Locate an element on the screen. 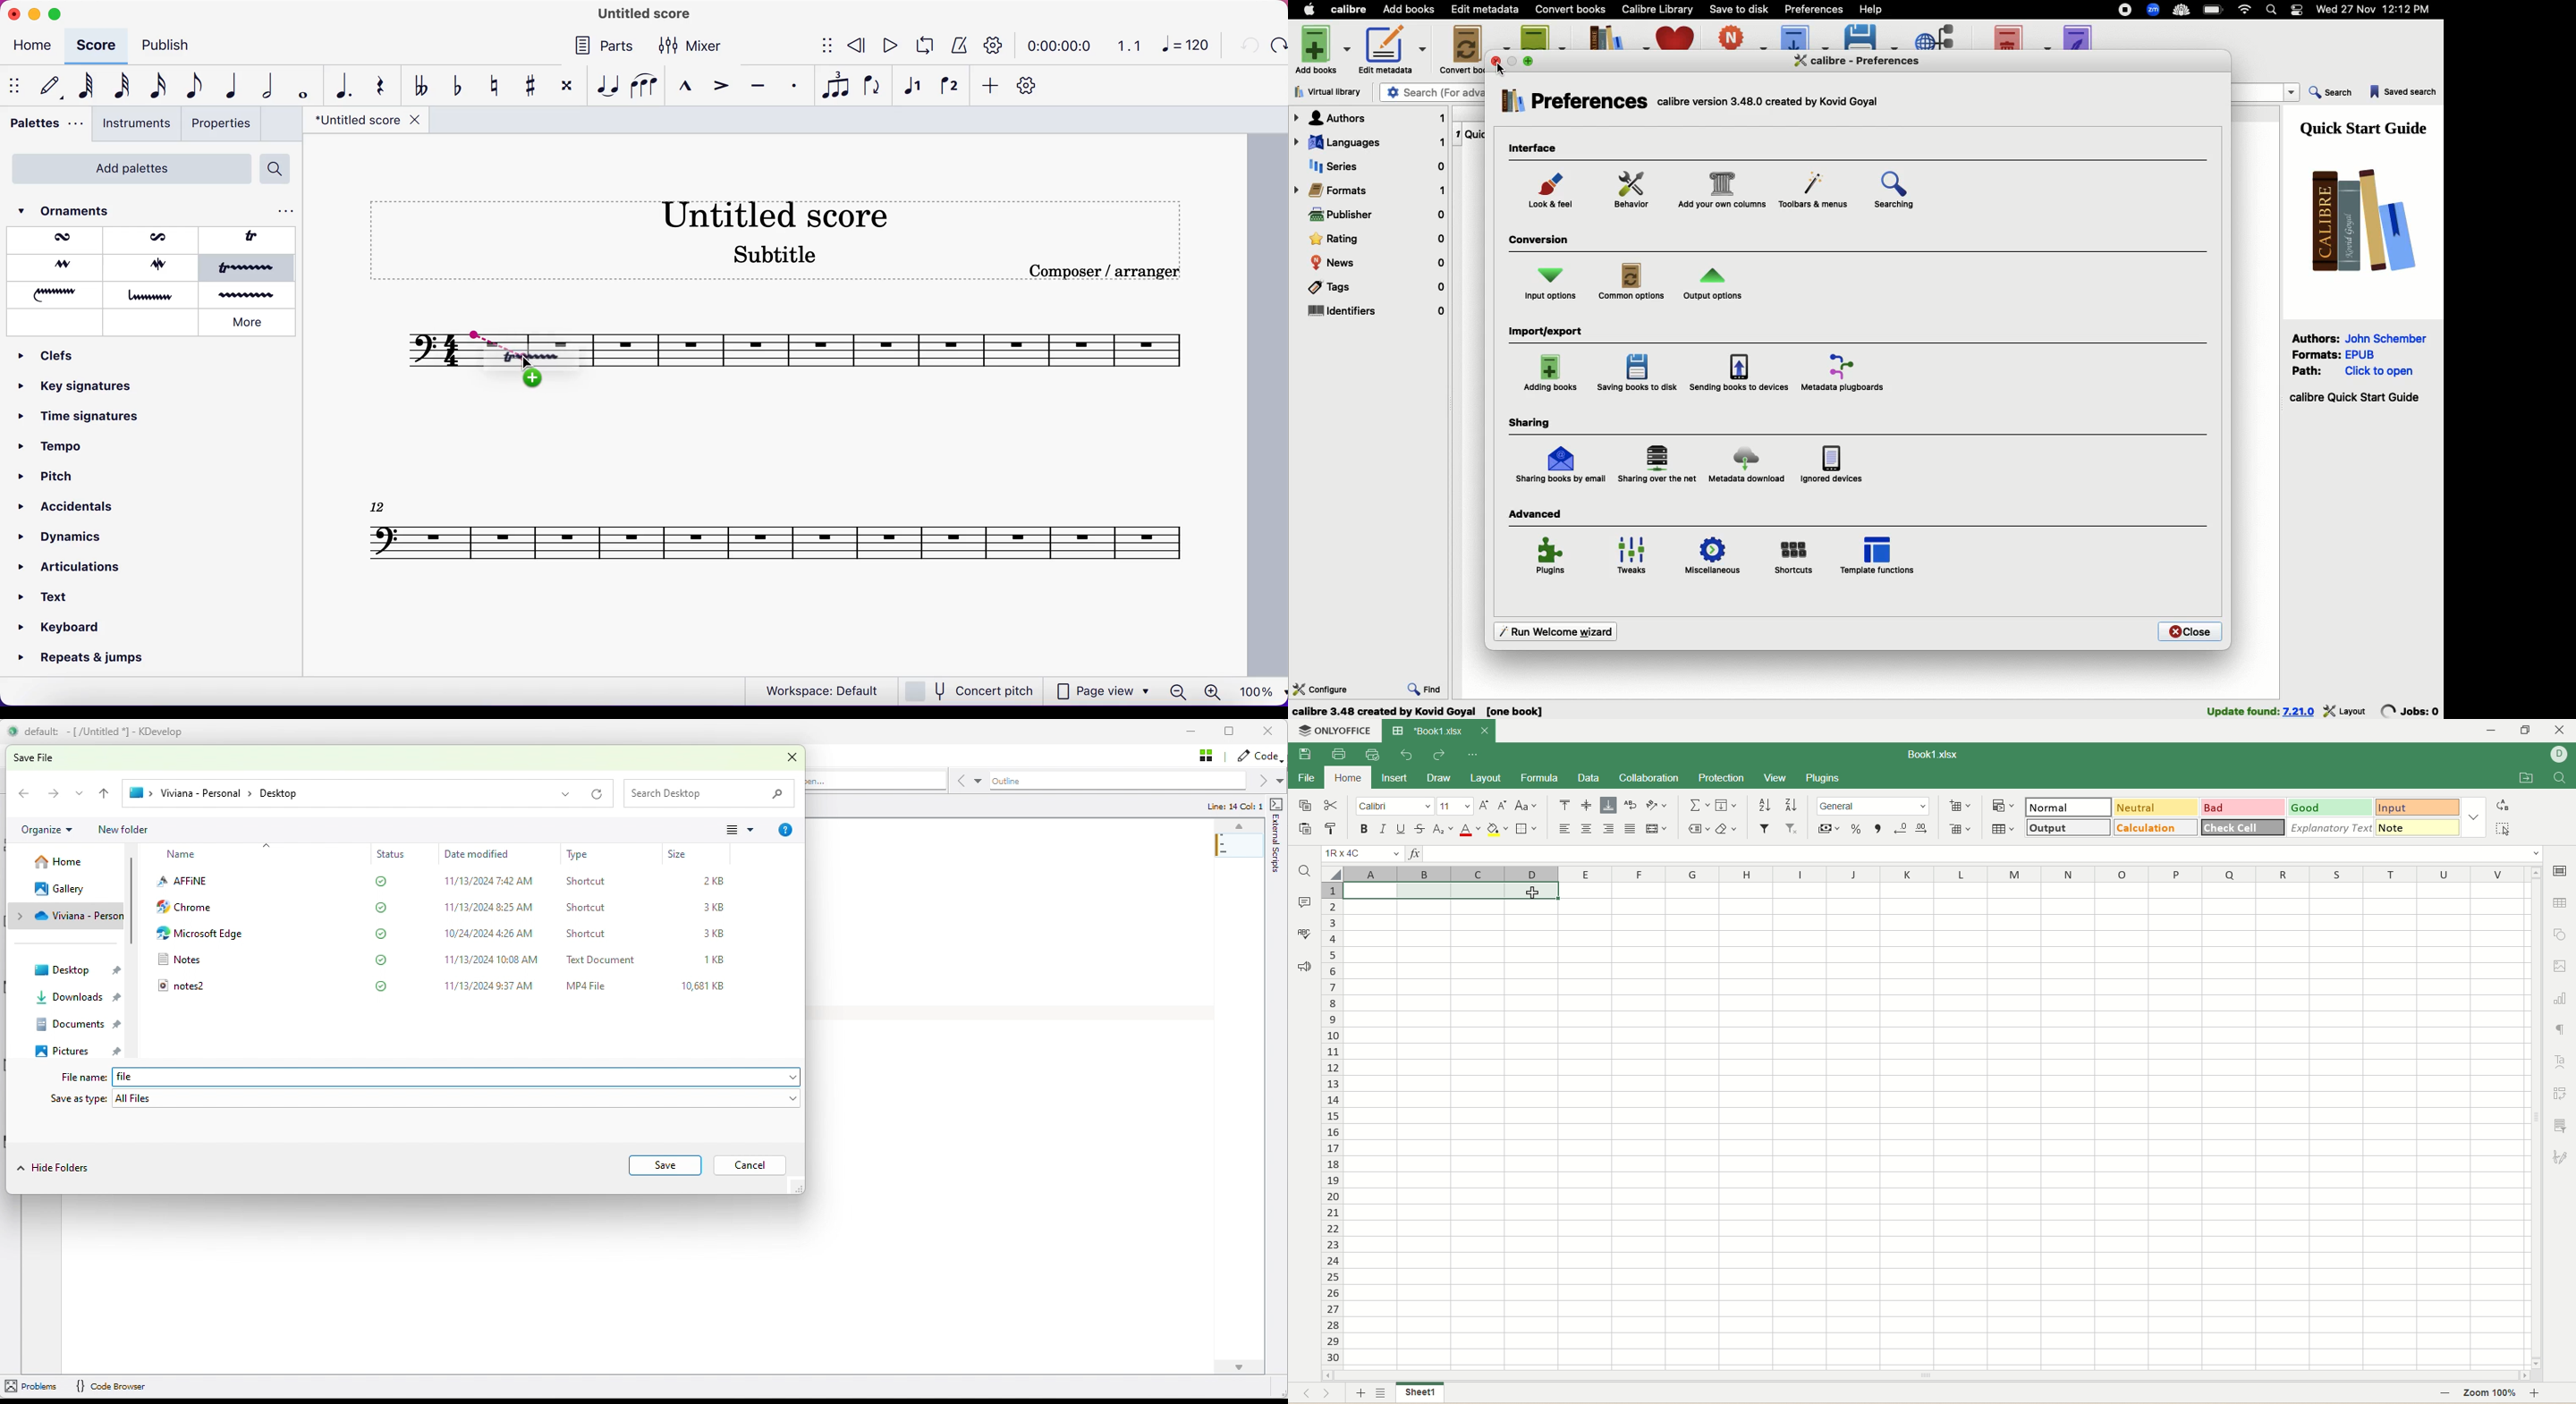  home is located at coordinates (1344, 779).